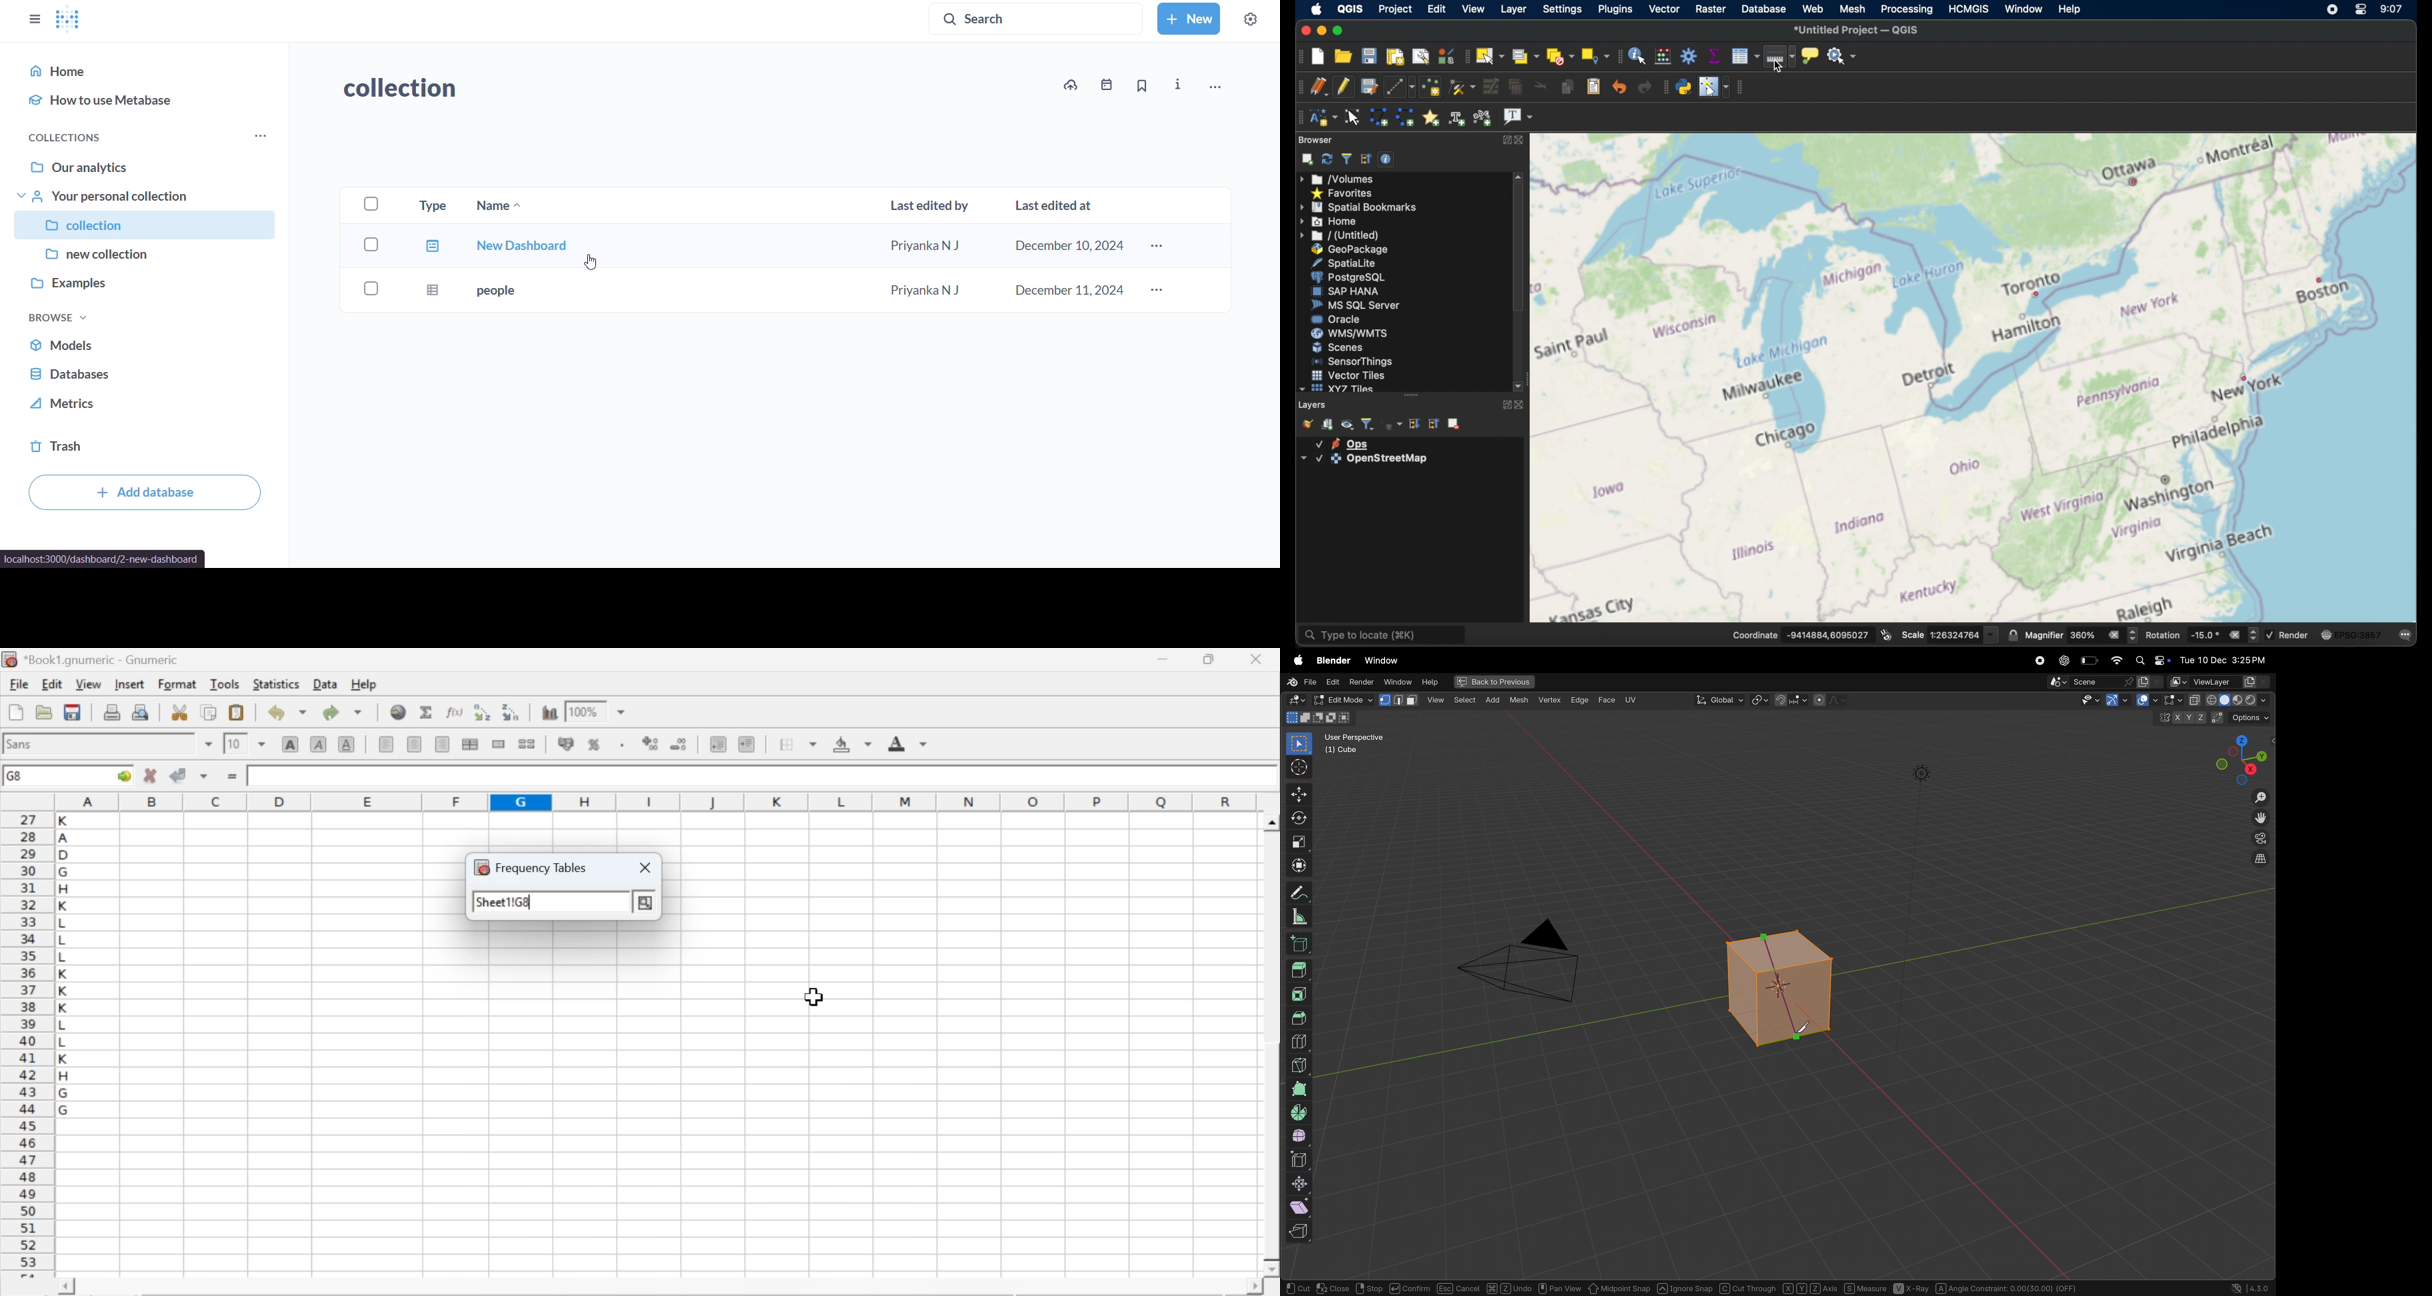 This screenshot has width=2436, height=1316. Describe the element at coordinates (1299, 681) in the screenshot. I see `file` at that location.